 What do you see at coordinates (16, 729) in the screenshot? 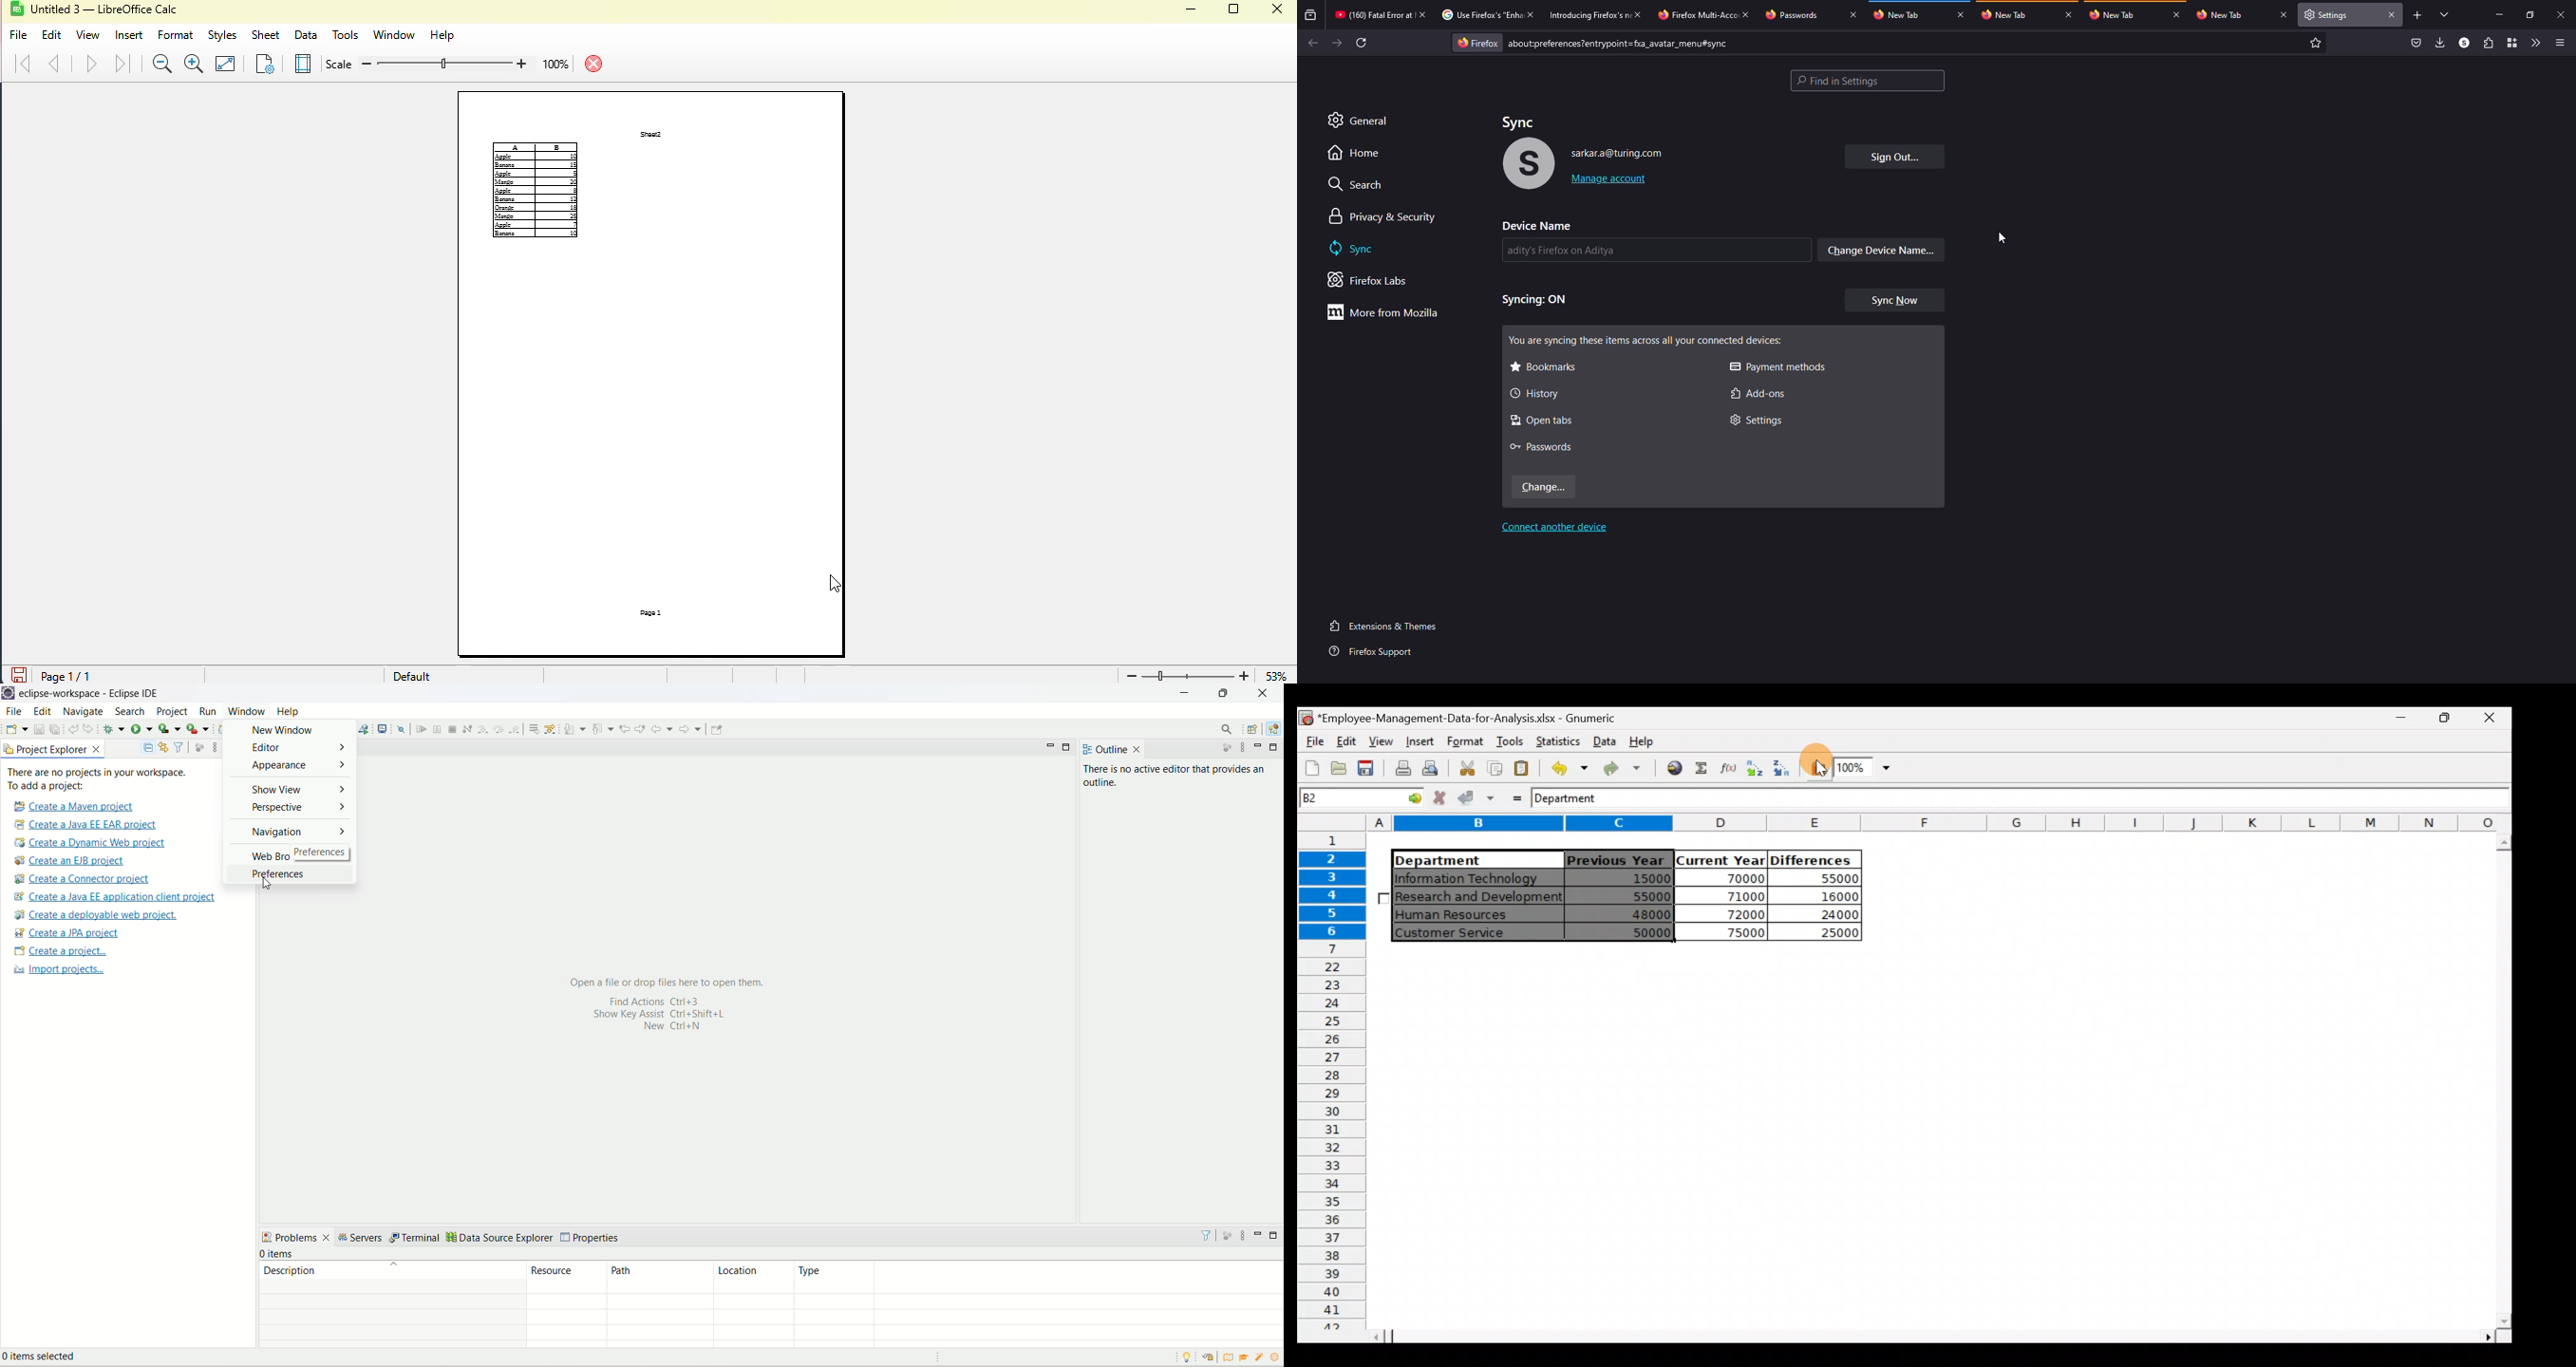
I see `new` at bounding box center [16, 729].